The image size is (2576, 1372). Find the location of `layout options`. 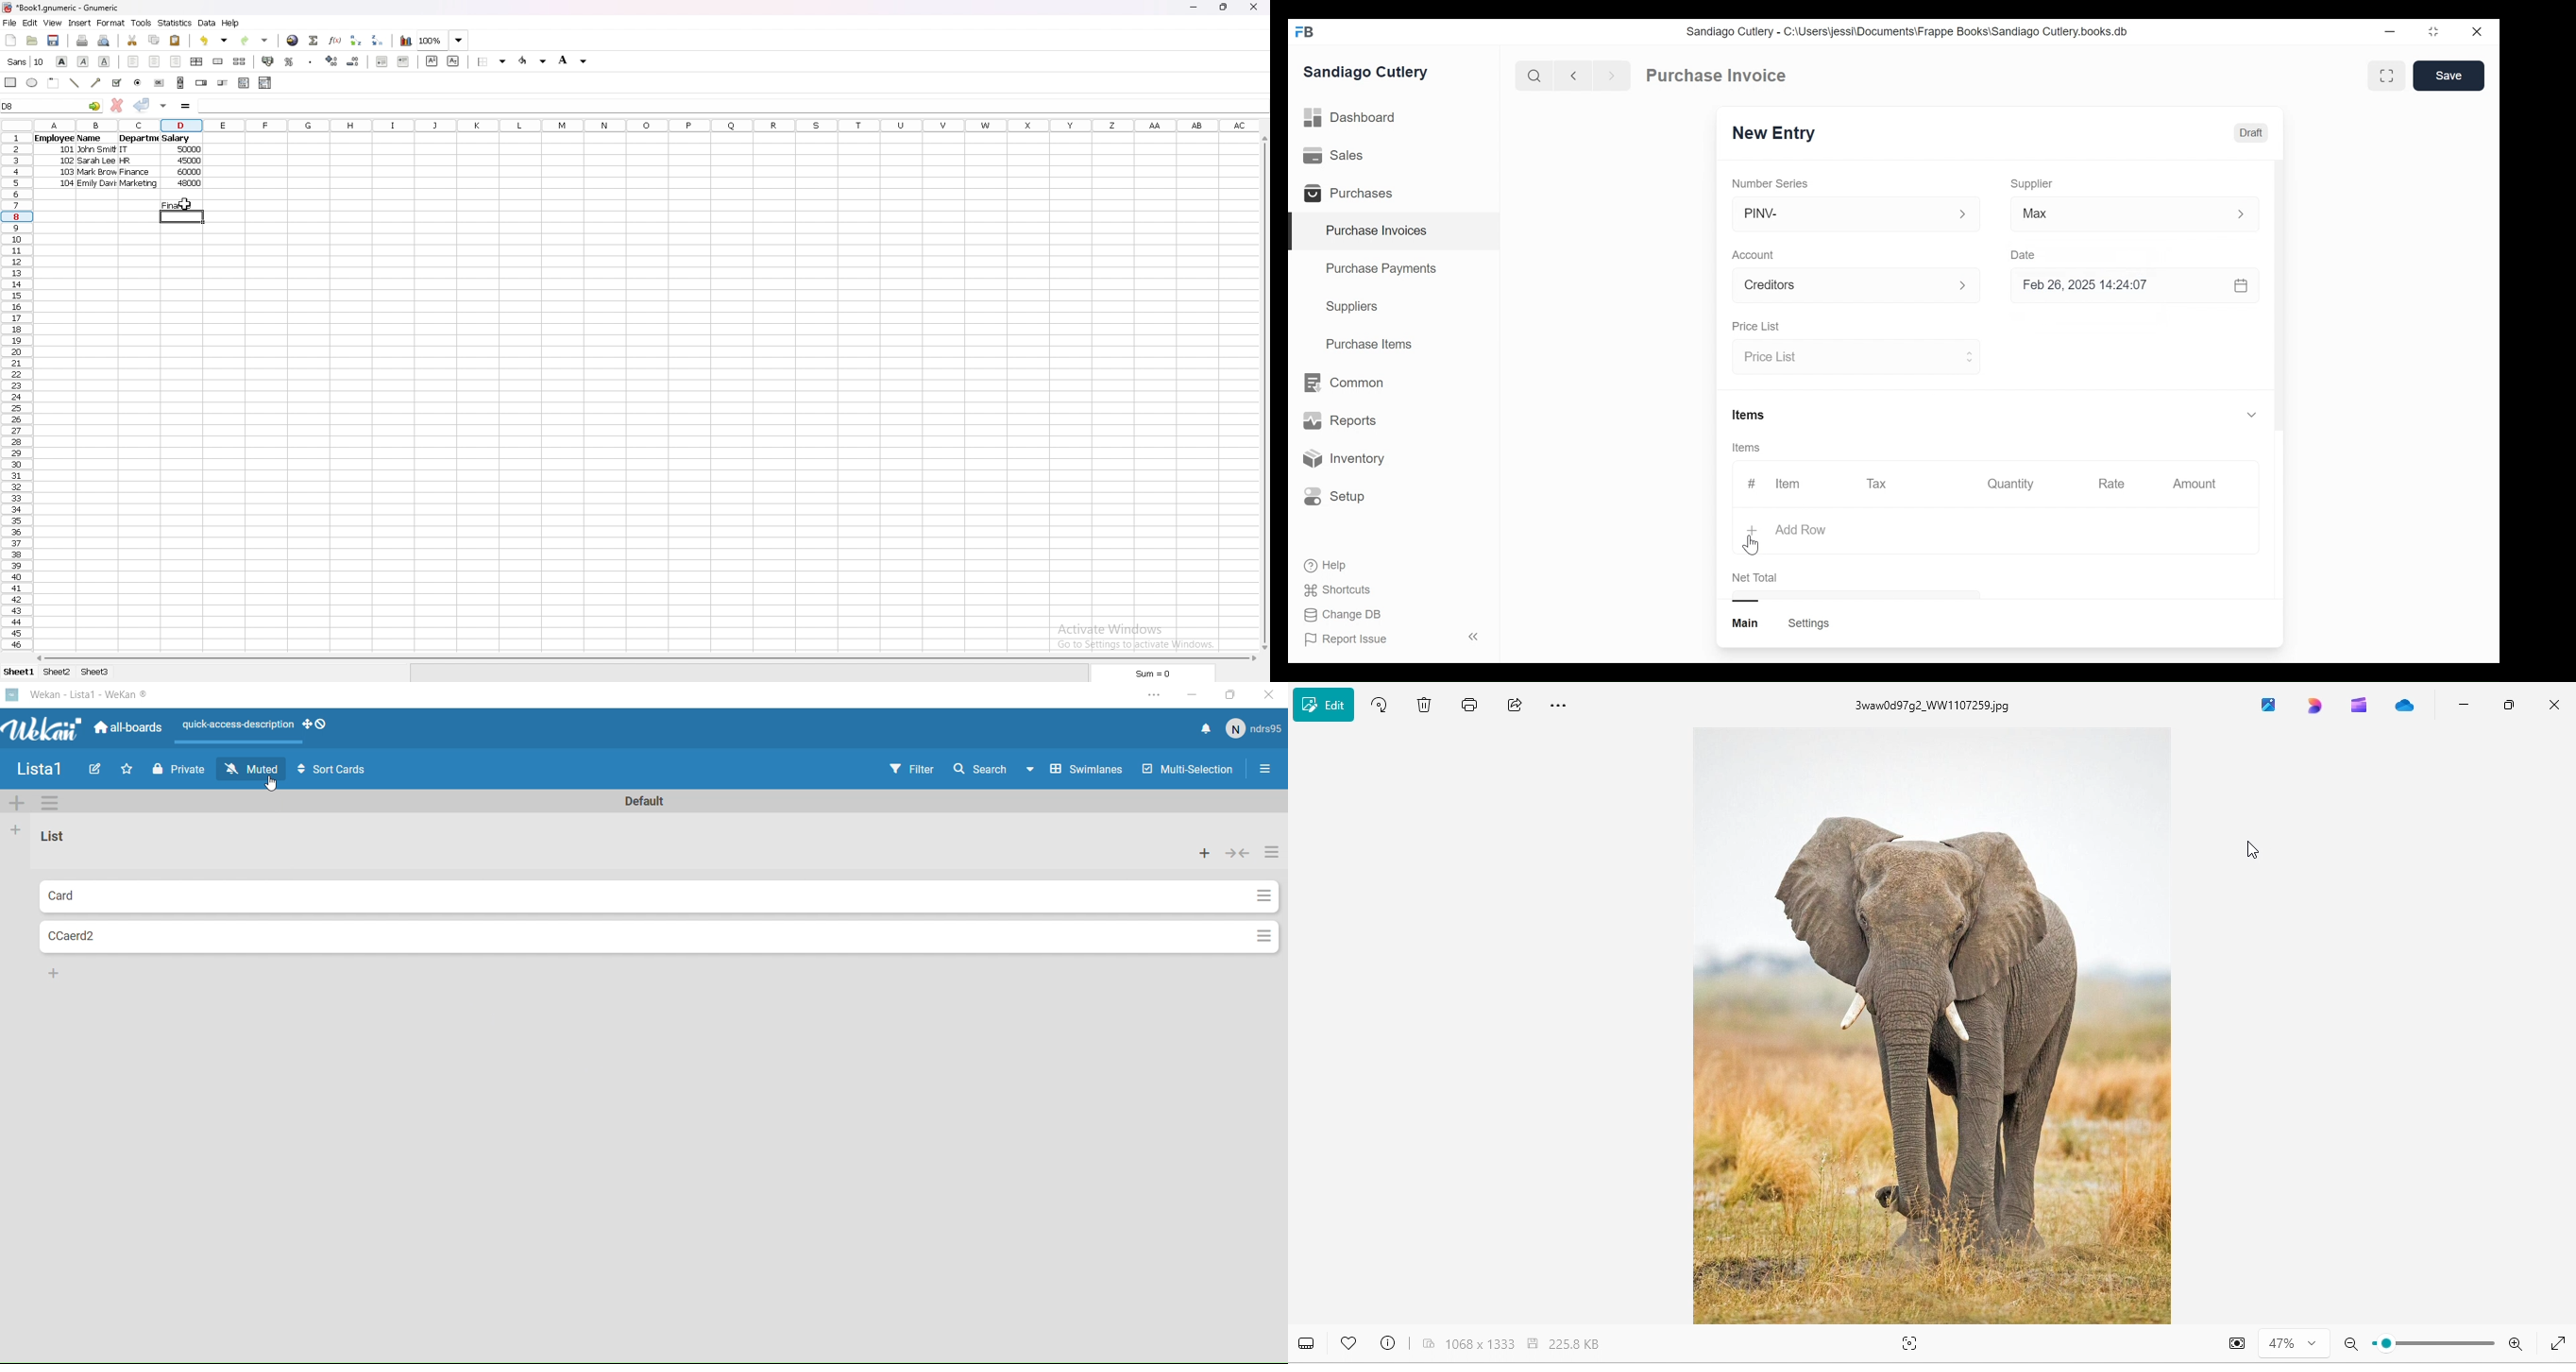

layout options is located at coordinates (258, 730).